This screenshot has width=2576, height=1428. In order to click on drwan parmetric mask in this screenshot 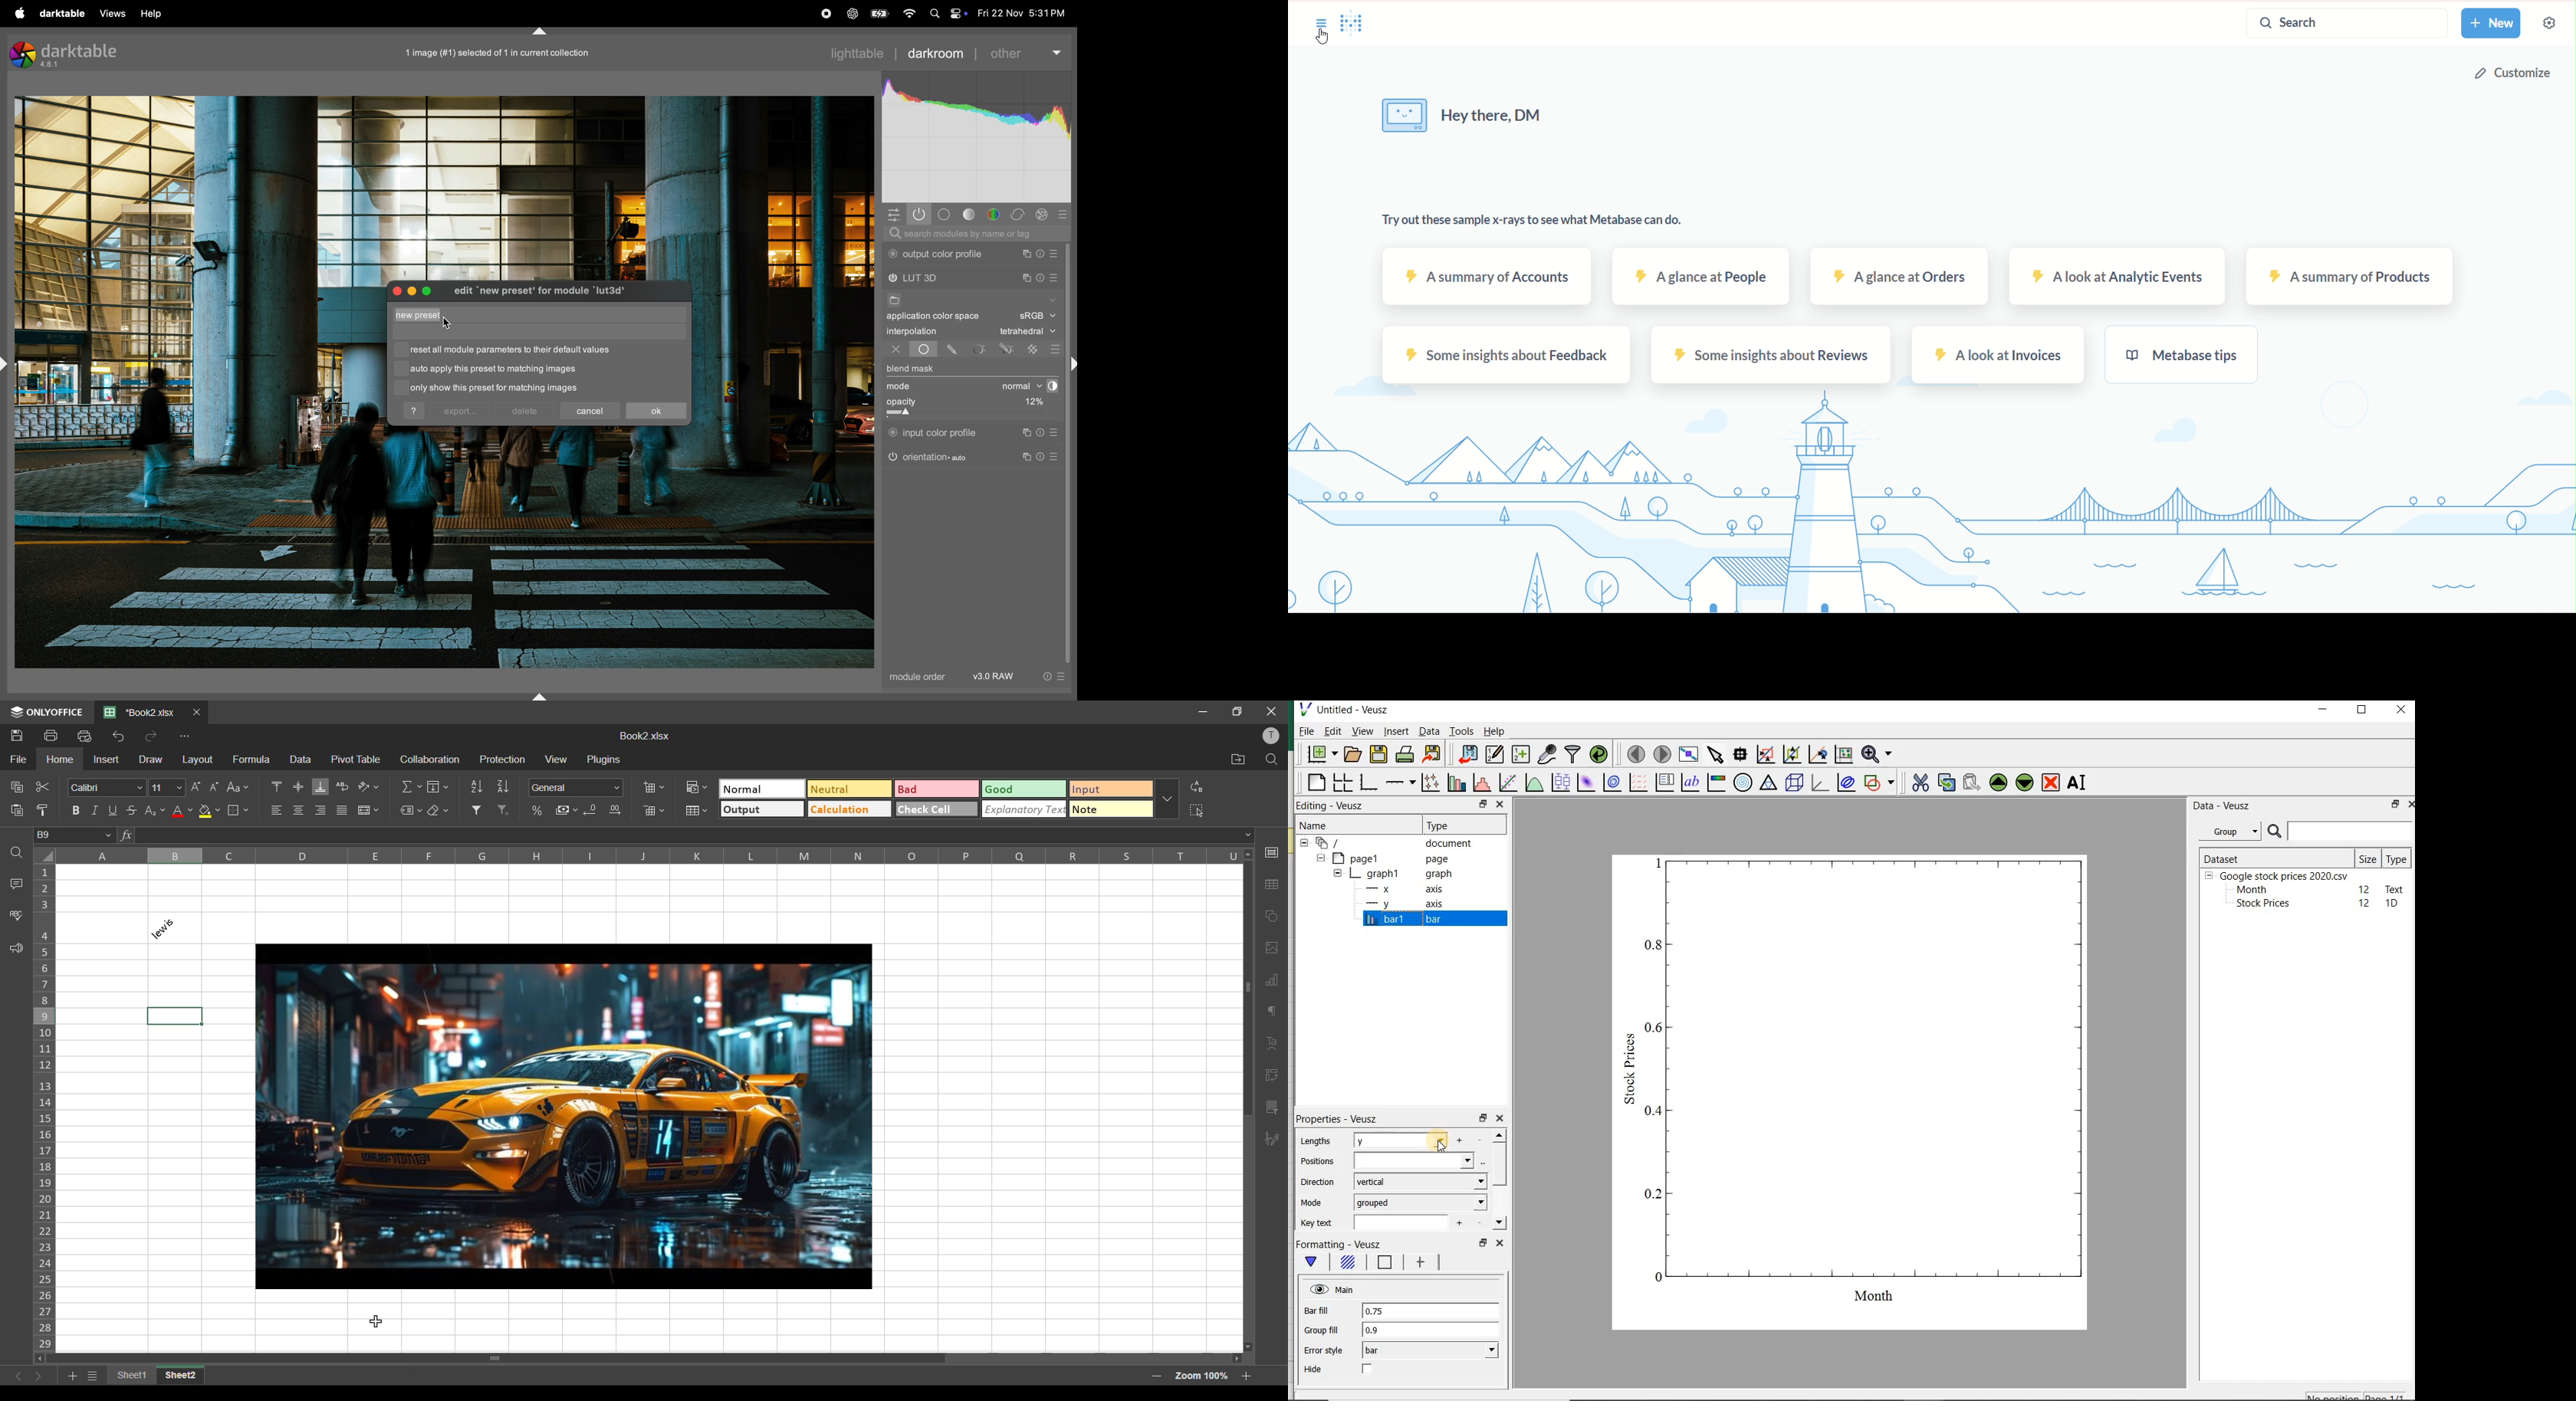, I will do `click(1009, 348)`.